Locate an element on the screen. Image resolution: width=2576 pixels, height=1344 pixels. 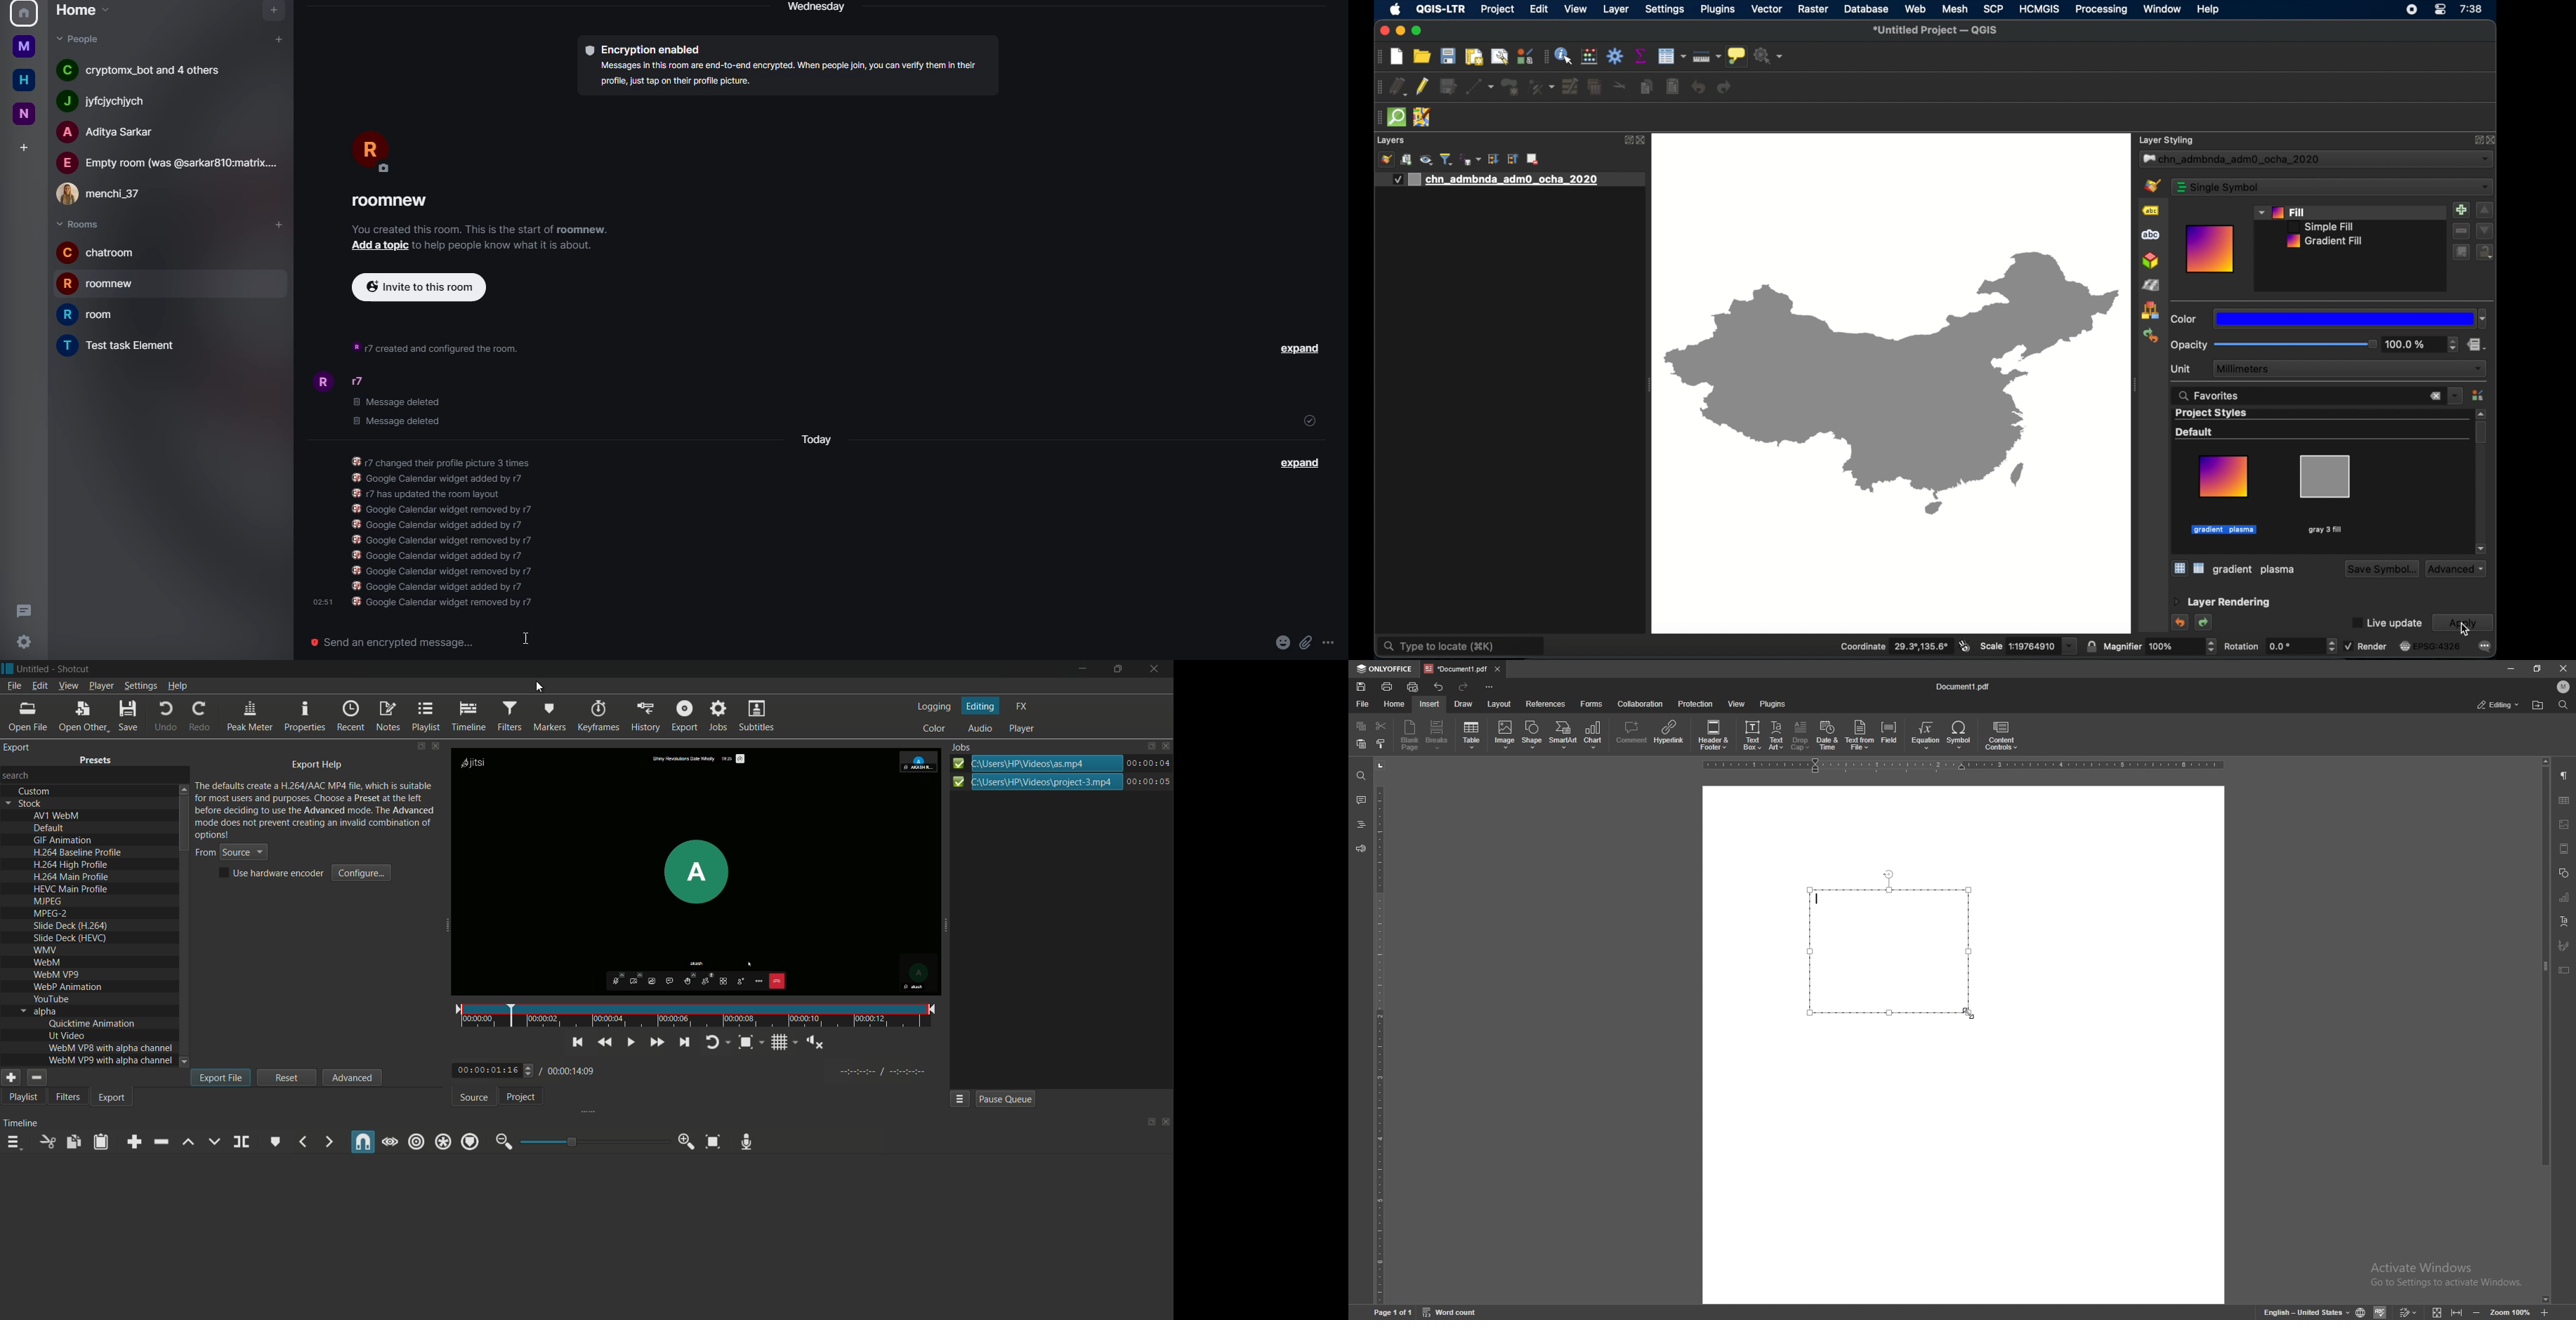
header and footer is located at coordinates (1716, 734).